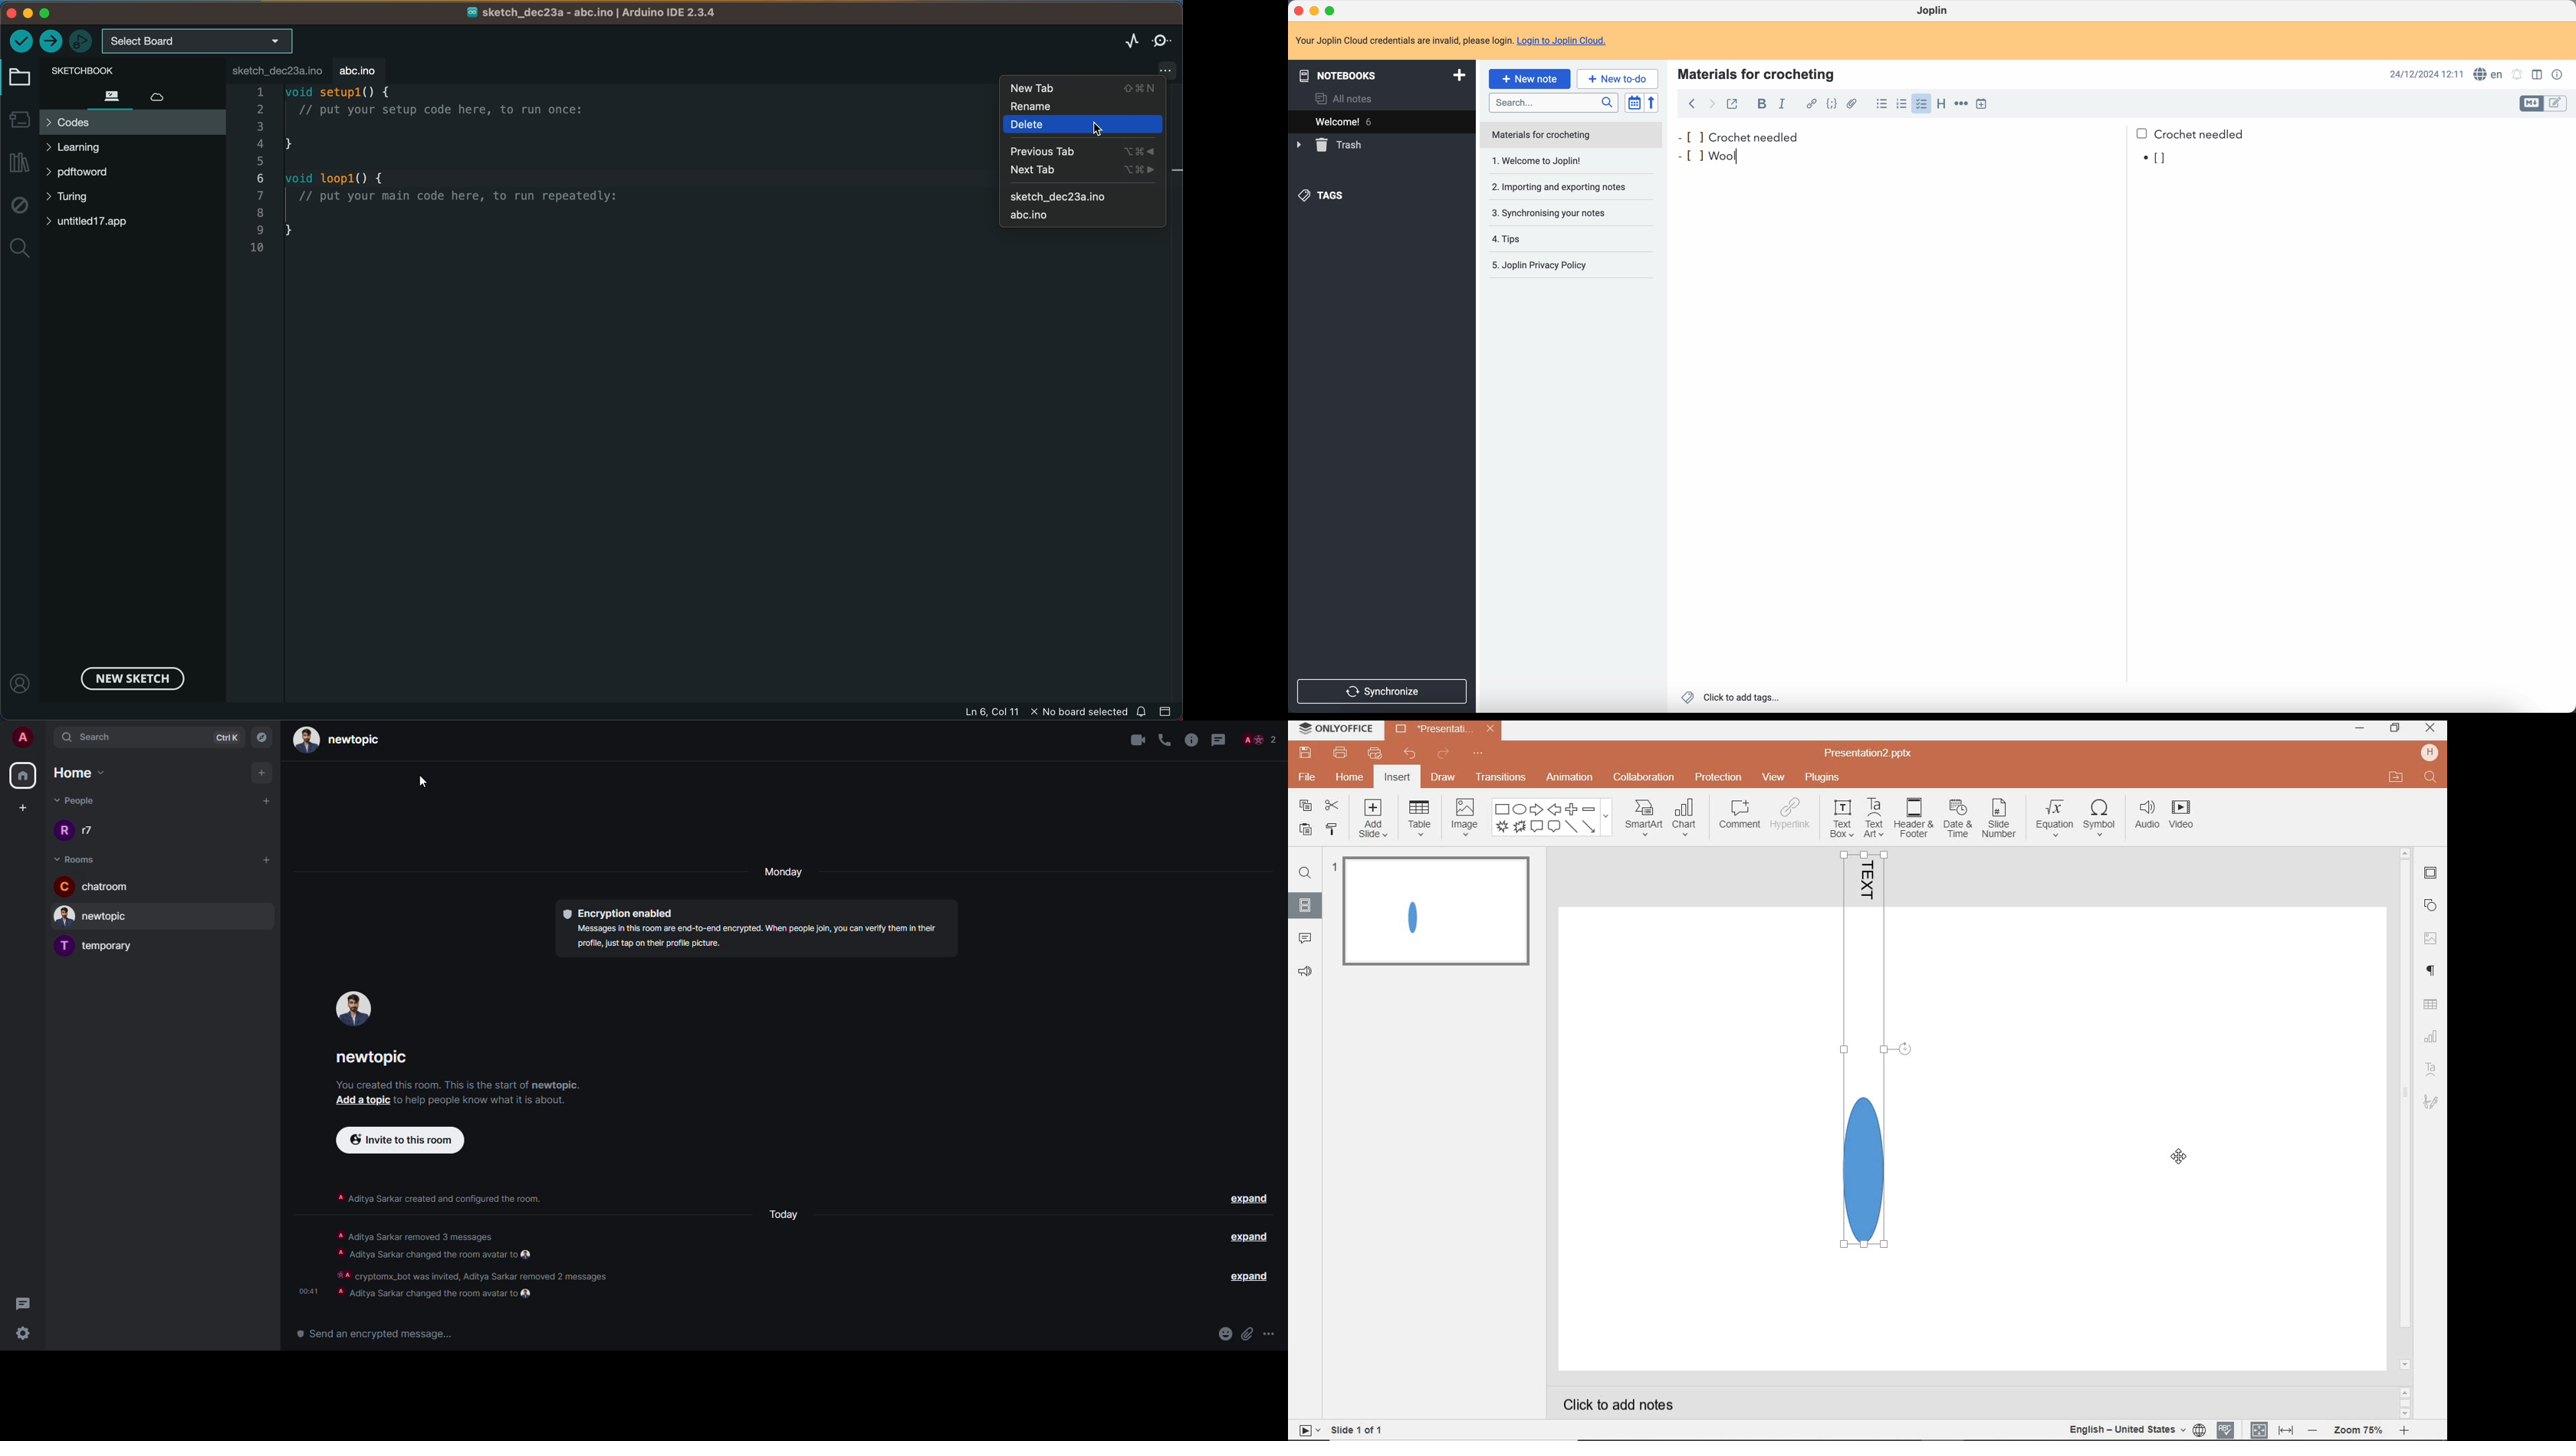 The height and width of the screenshot is (1456, 2576). Describe the element at coordinates (1633, 103) in the screenshot. I see `toggle sort order field` at that location.